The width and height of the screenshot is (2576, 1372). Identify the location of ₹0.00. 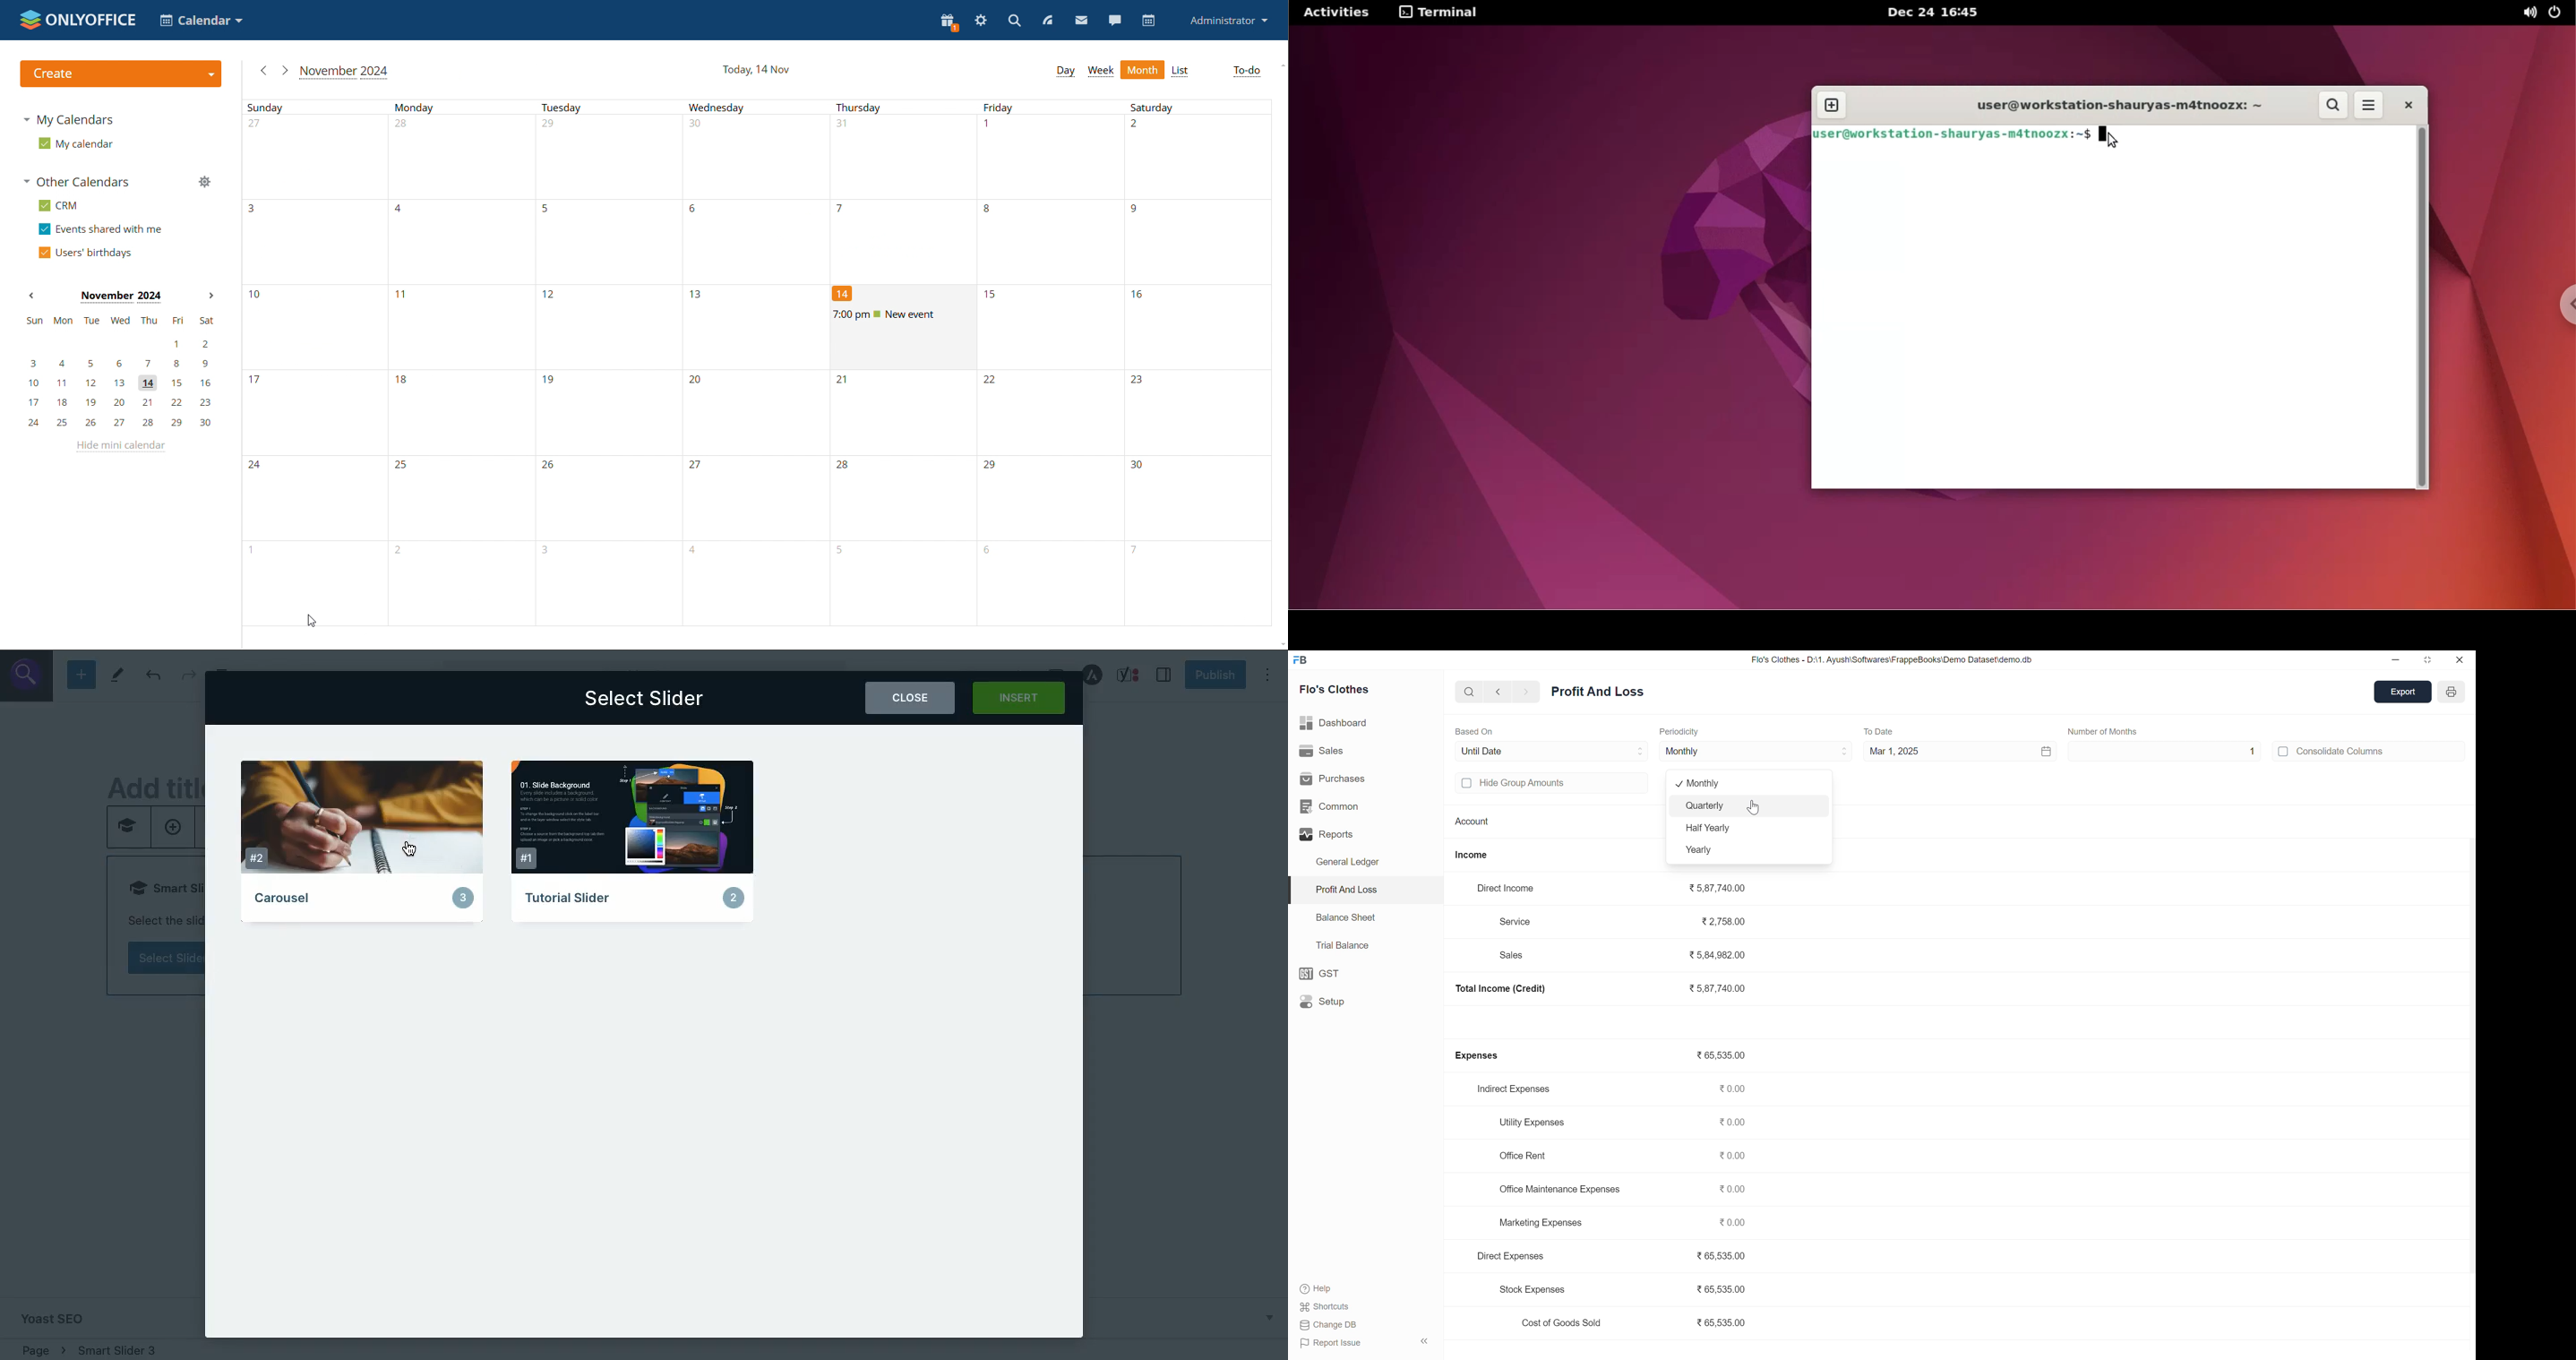
(1736, 1223).